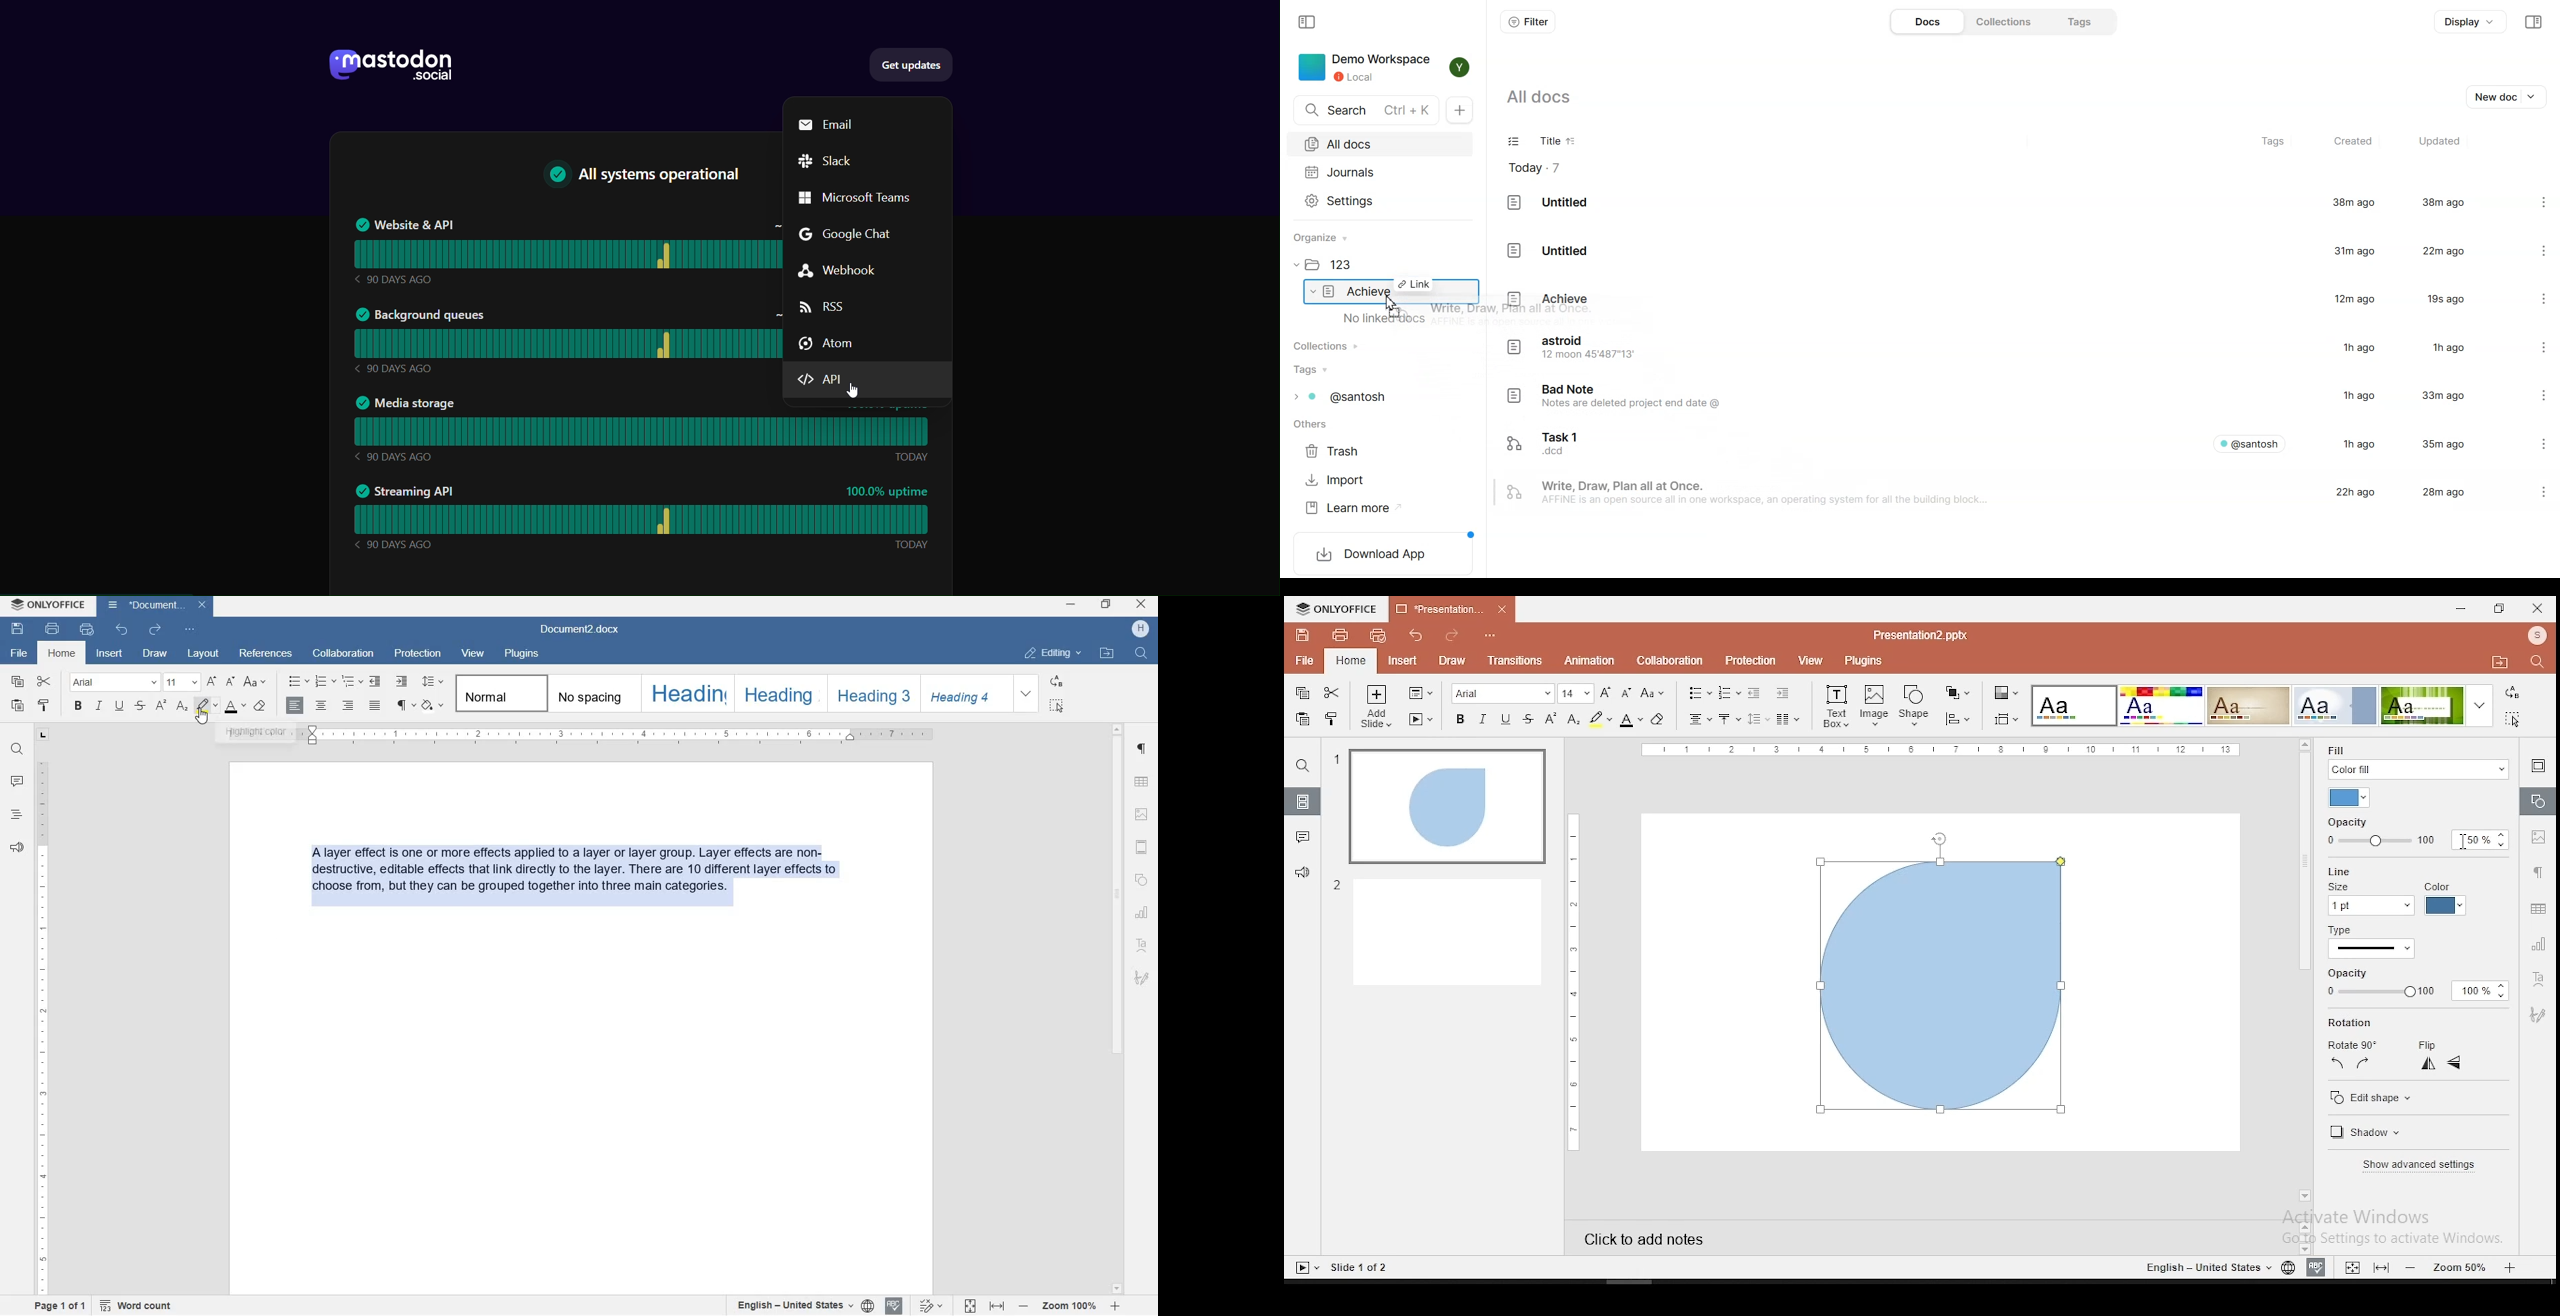  I want to click on MINIMIZE, so click(1072, 605).